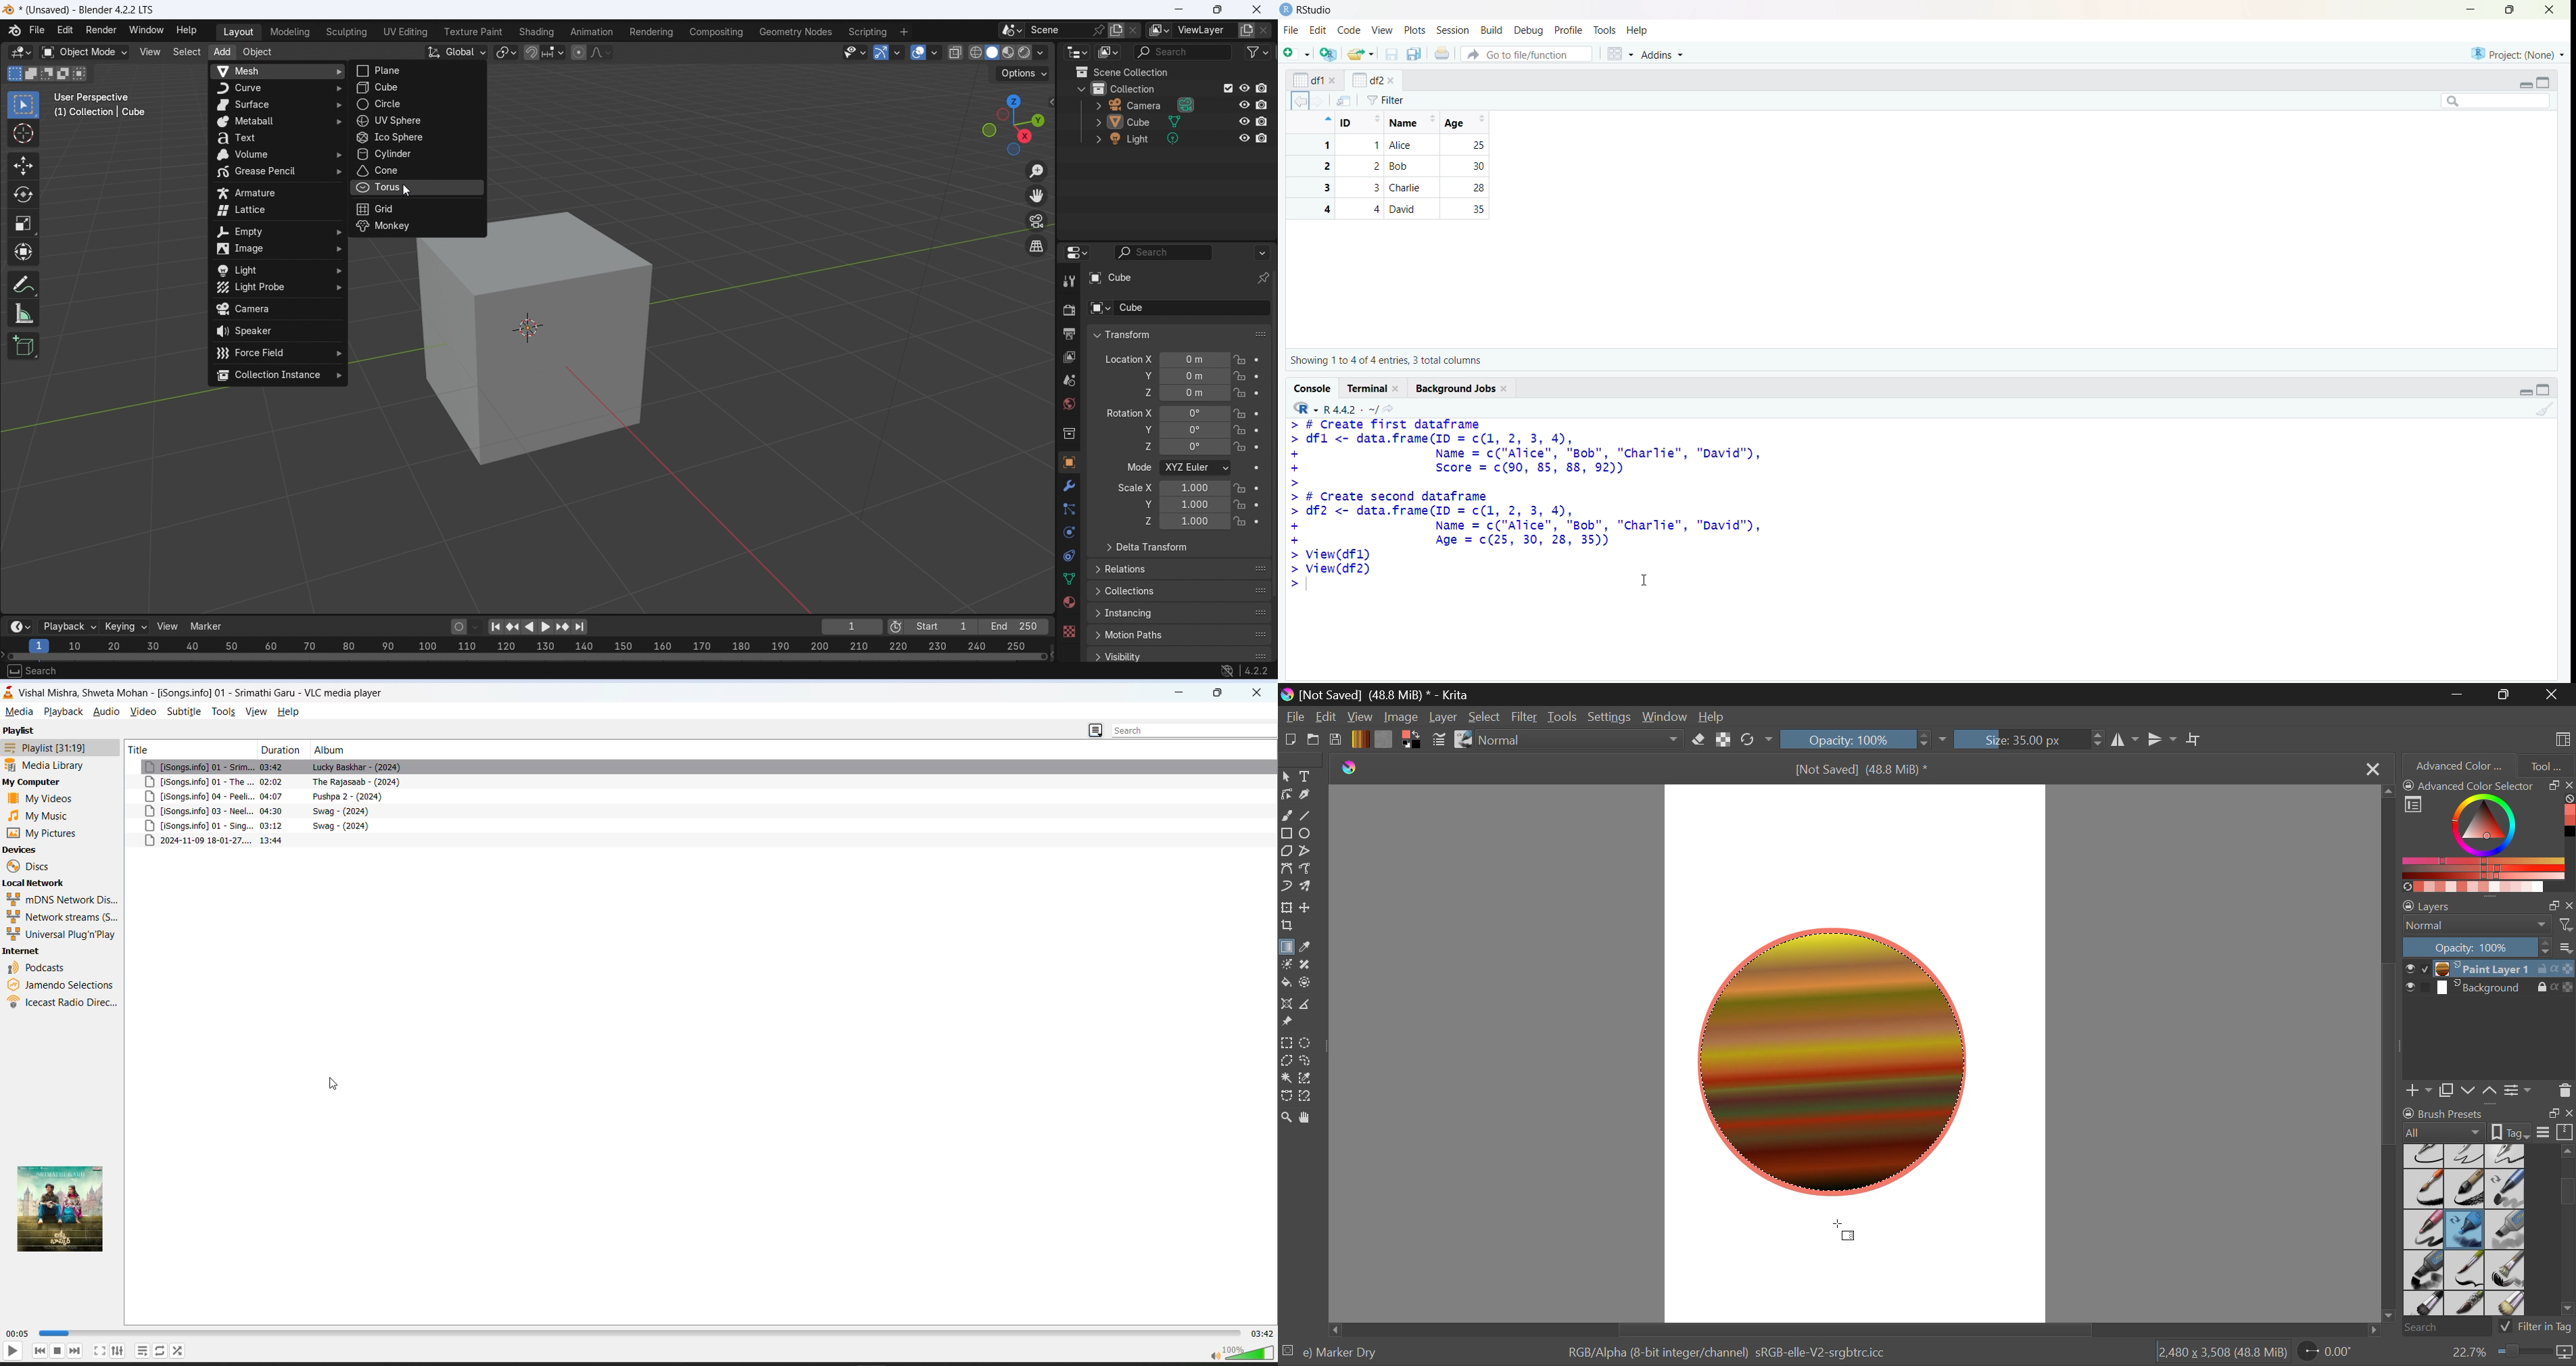  Describe the element at coordinates (1850, 1232) in the screenshot. I see `Cursor Position AFTER_LAST_ACTION` at that location.